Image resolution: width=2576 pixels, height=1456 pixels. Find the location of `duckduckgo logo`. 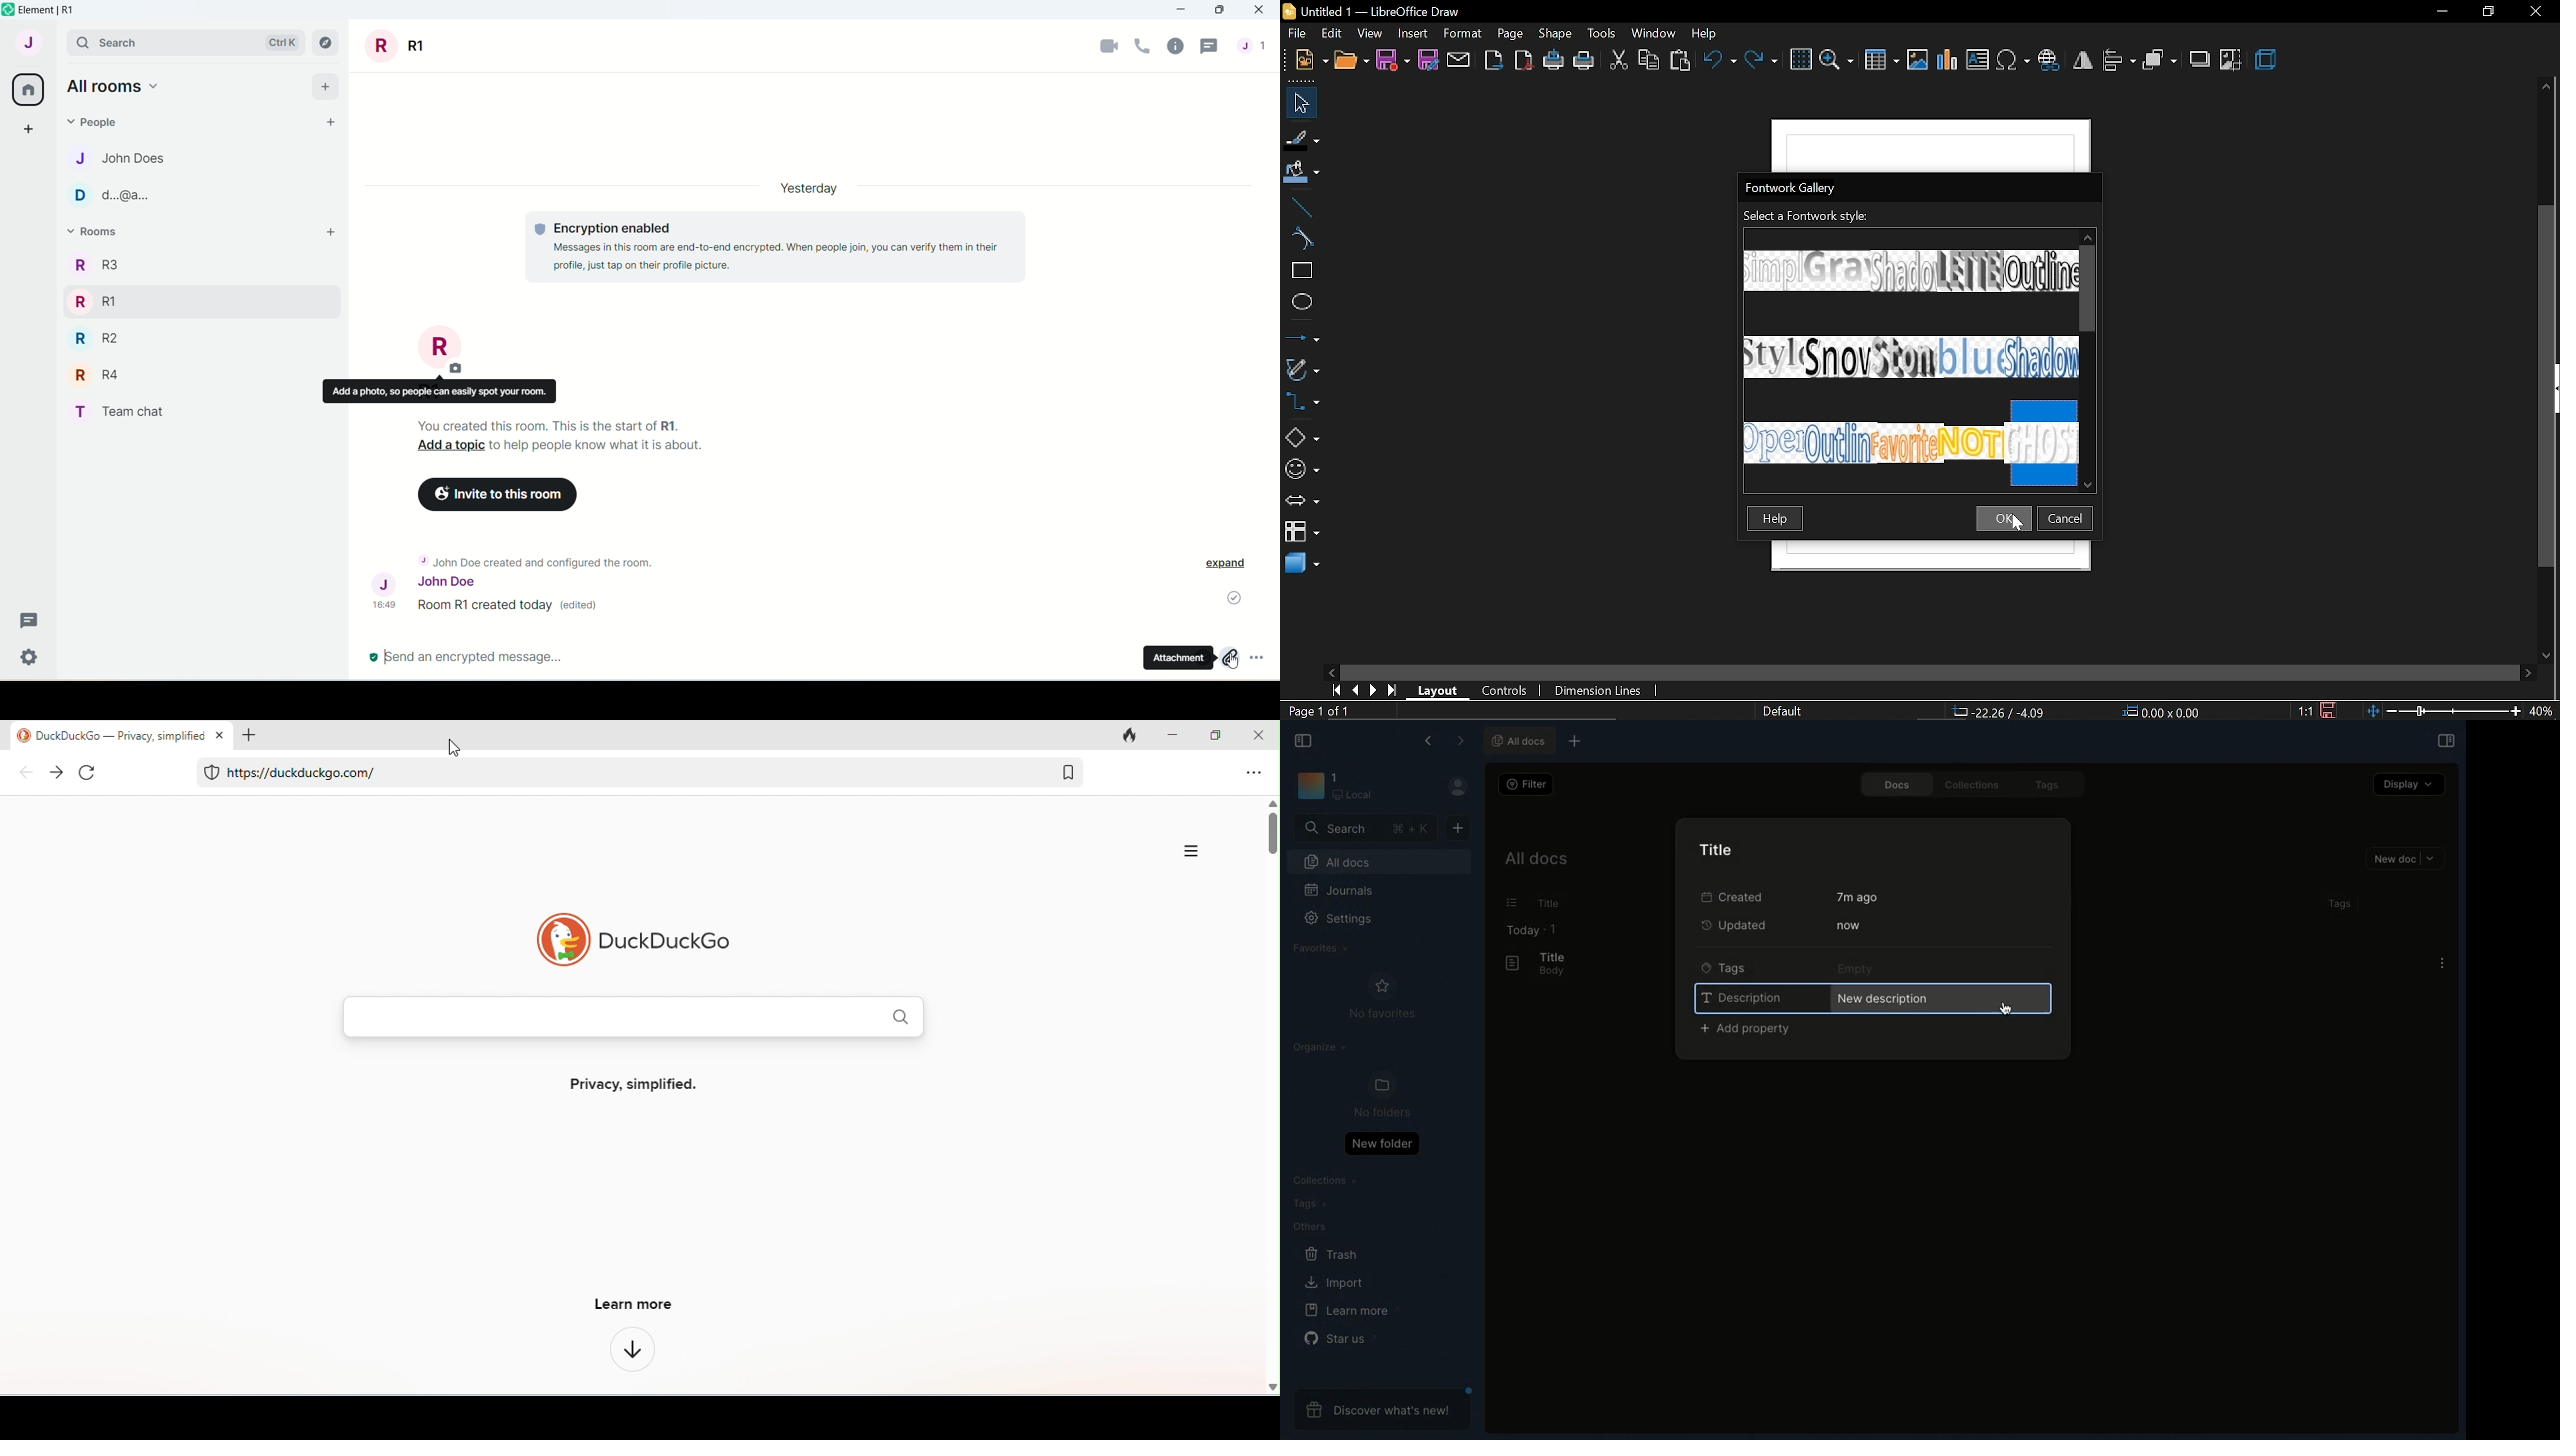

duckduckgo logo is located at coordinates (629, 938).